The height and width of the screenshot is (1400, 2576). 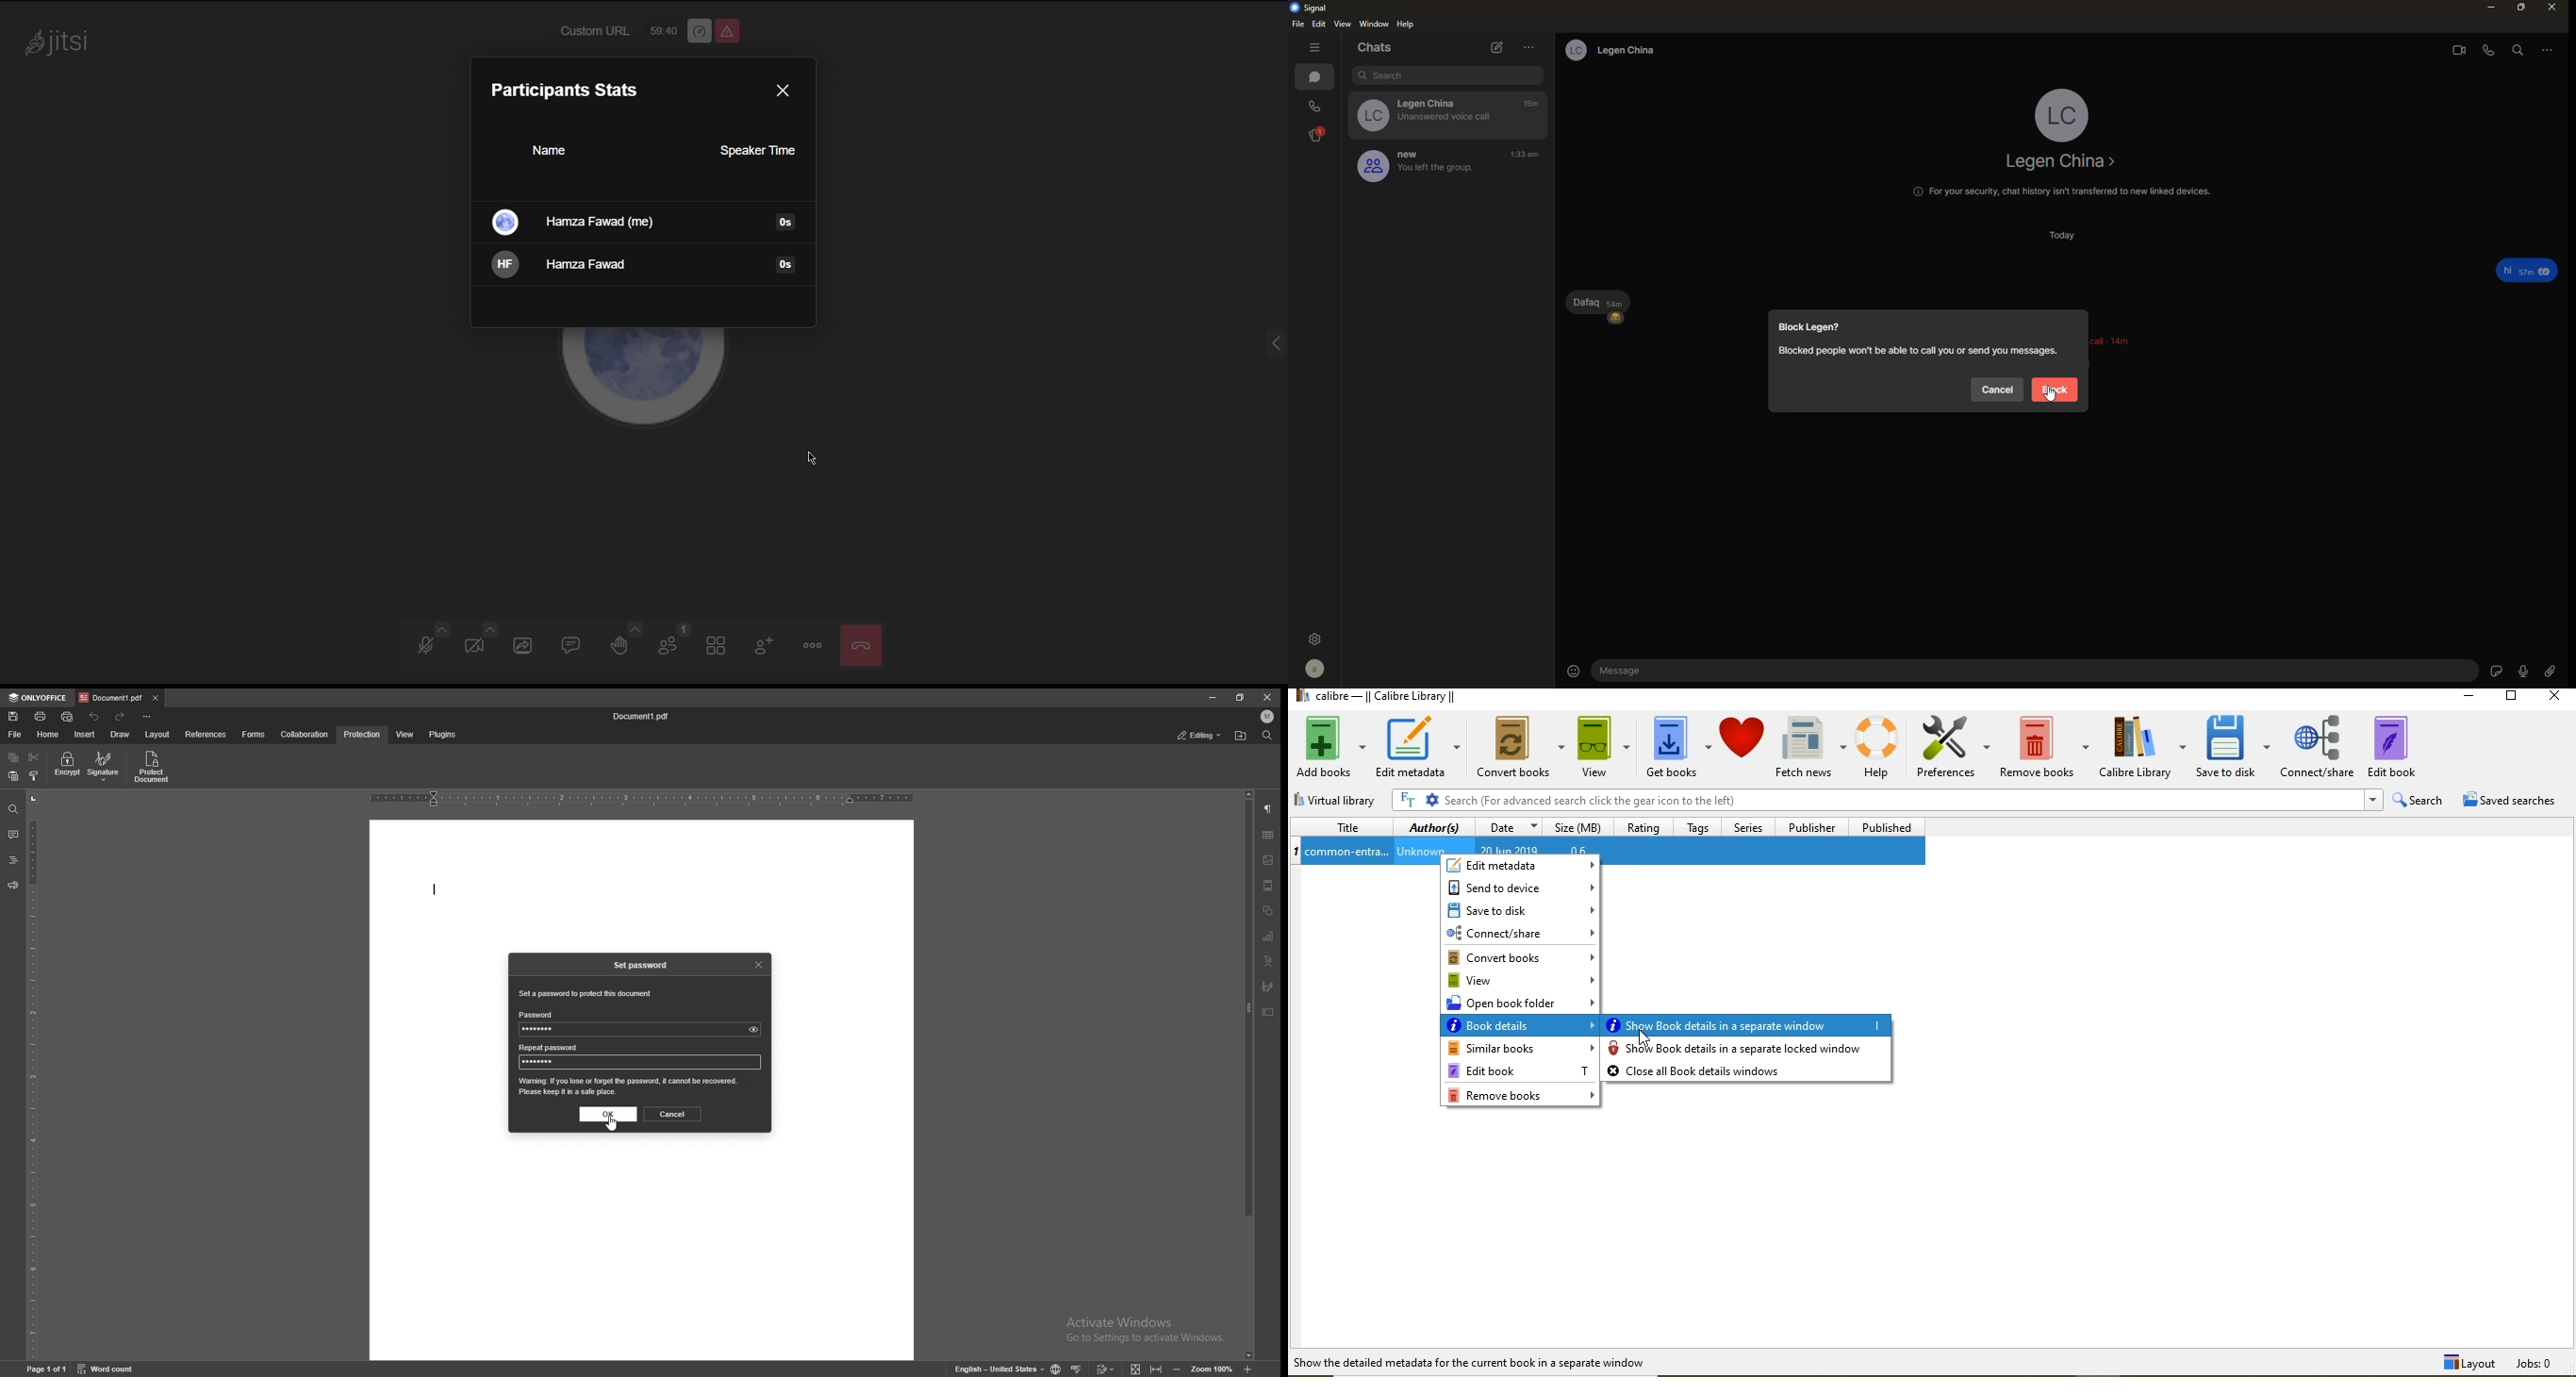 What do you see at coordinates (13, 809) in the screenshot?
I see `find` at bounding box center [13, 809].